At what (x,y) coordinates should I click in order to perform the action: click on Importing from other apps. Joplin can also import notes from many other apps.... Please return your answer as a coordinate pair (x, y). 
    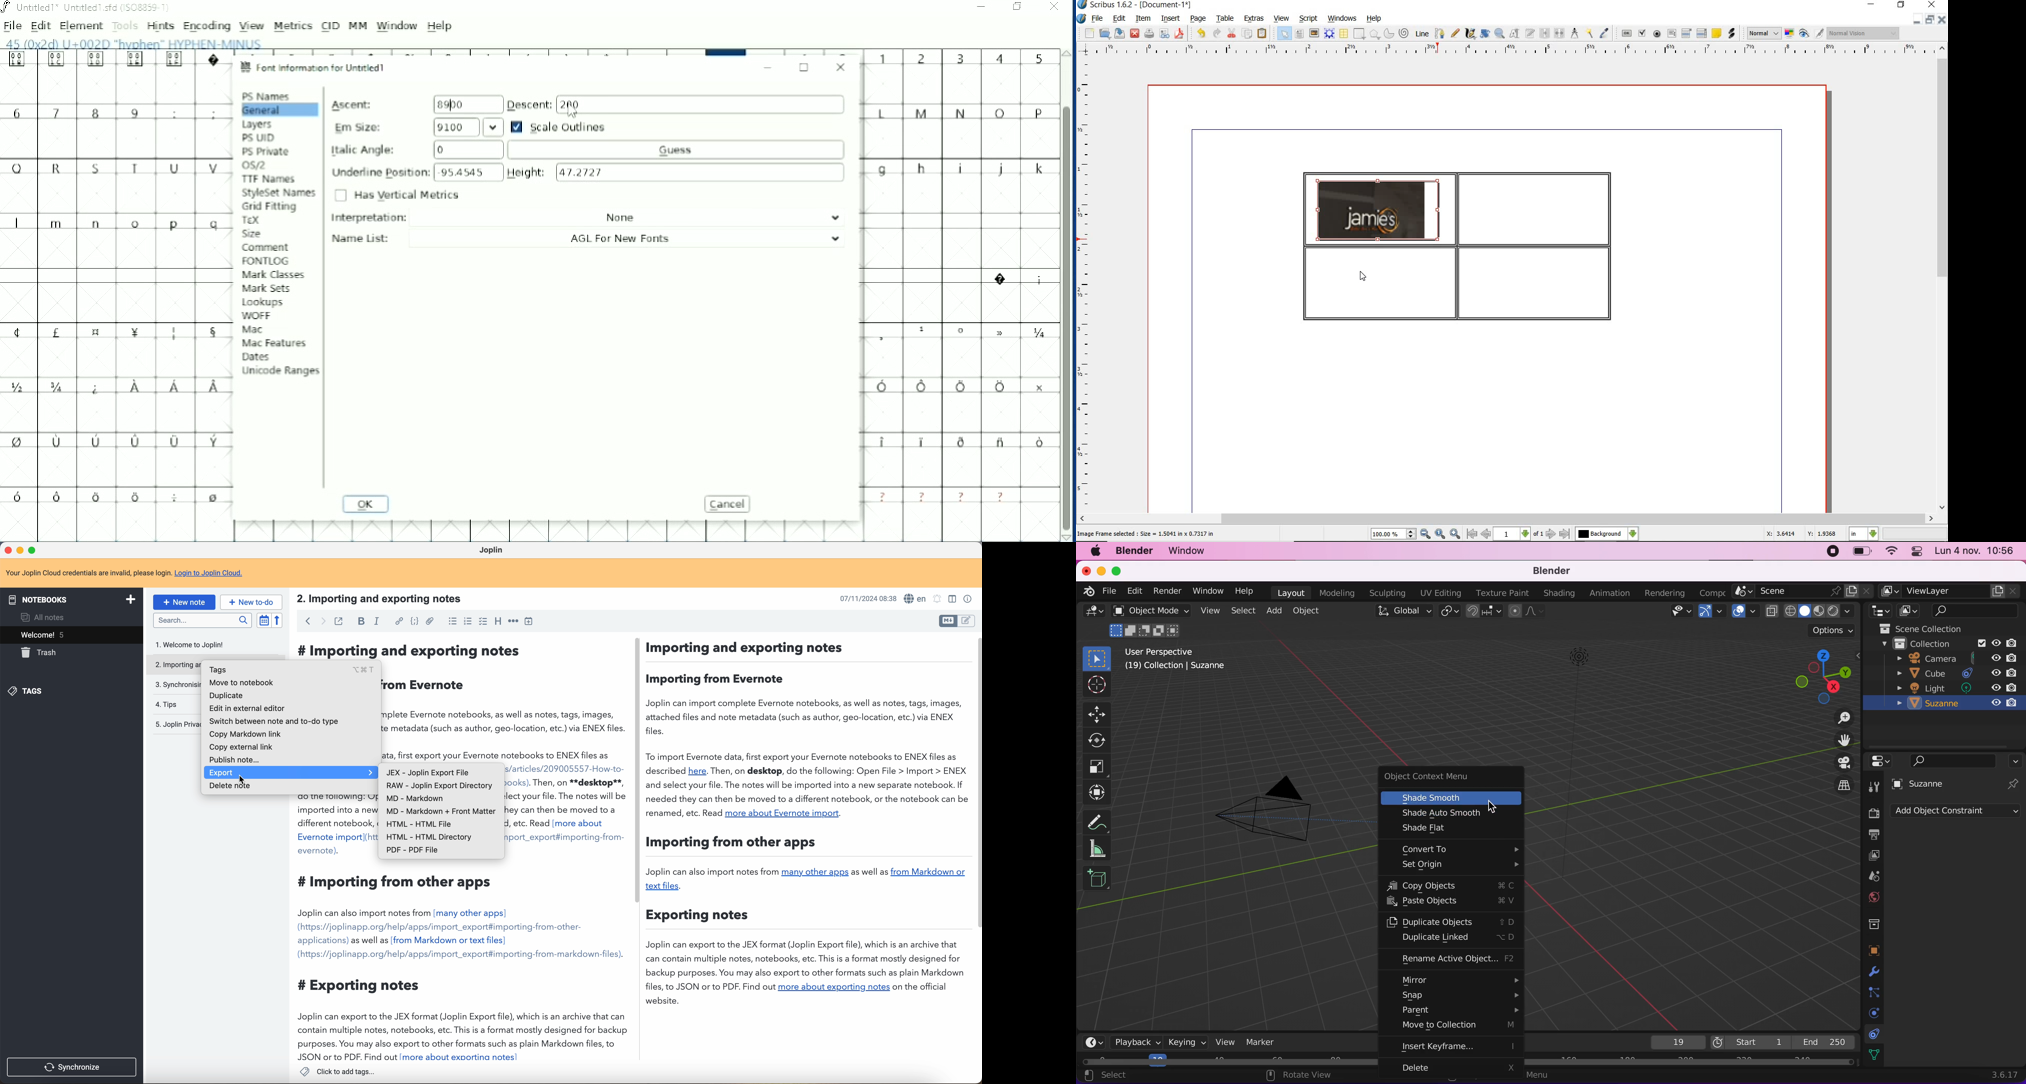
    Looking at the image, I should click on (443, 966).